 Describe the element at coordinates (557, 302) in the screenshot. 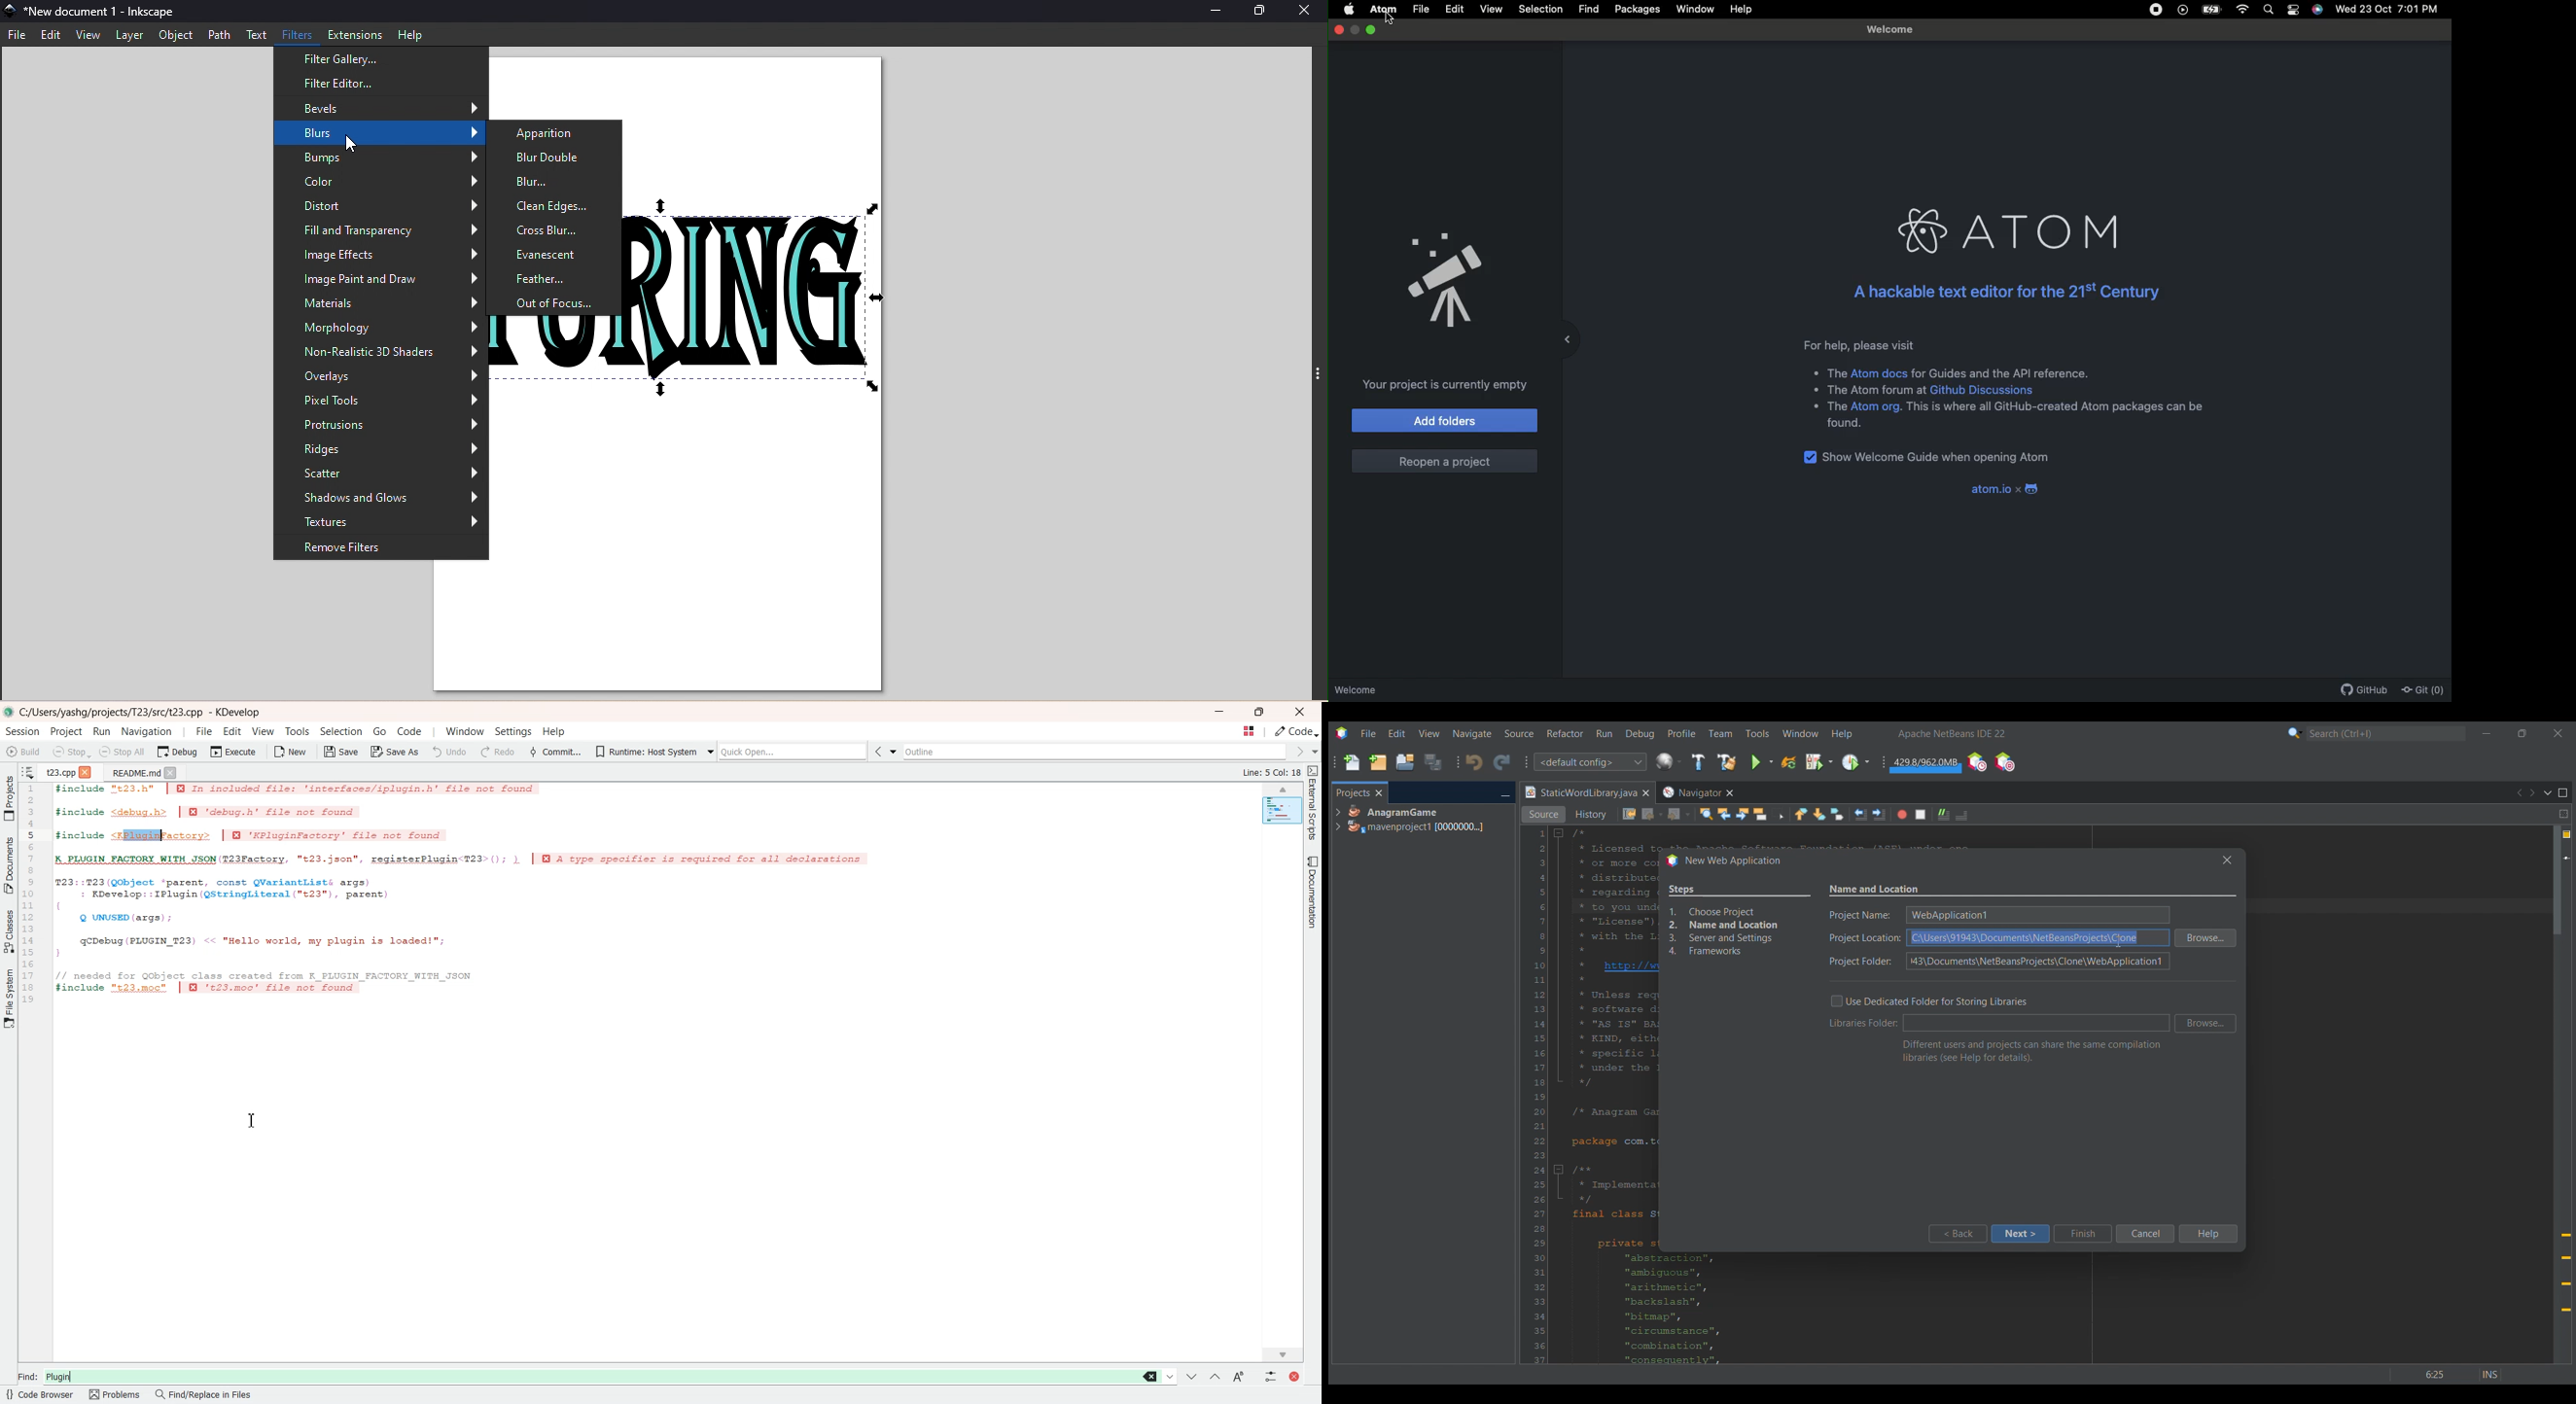

I see `Out of focus` at that location.